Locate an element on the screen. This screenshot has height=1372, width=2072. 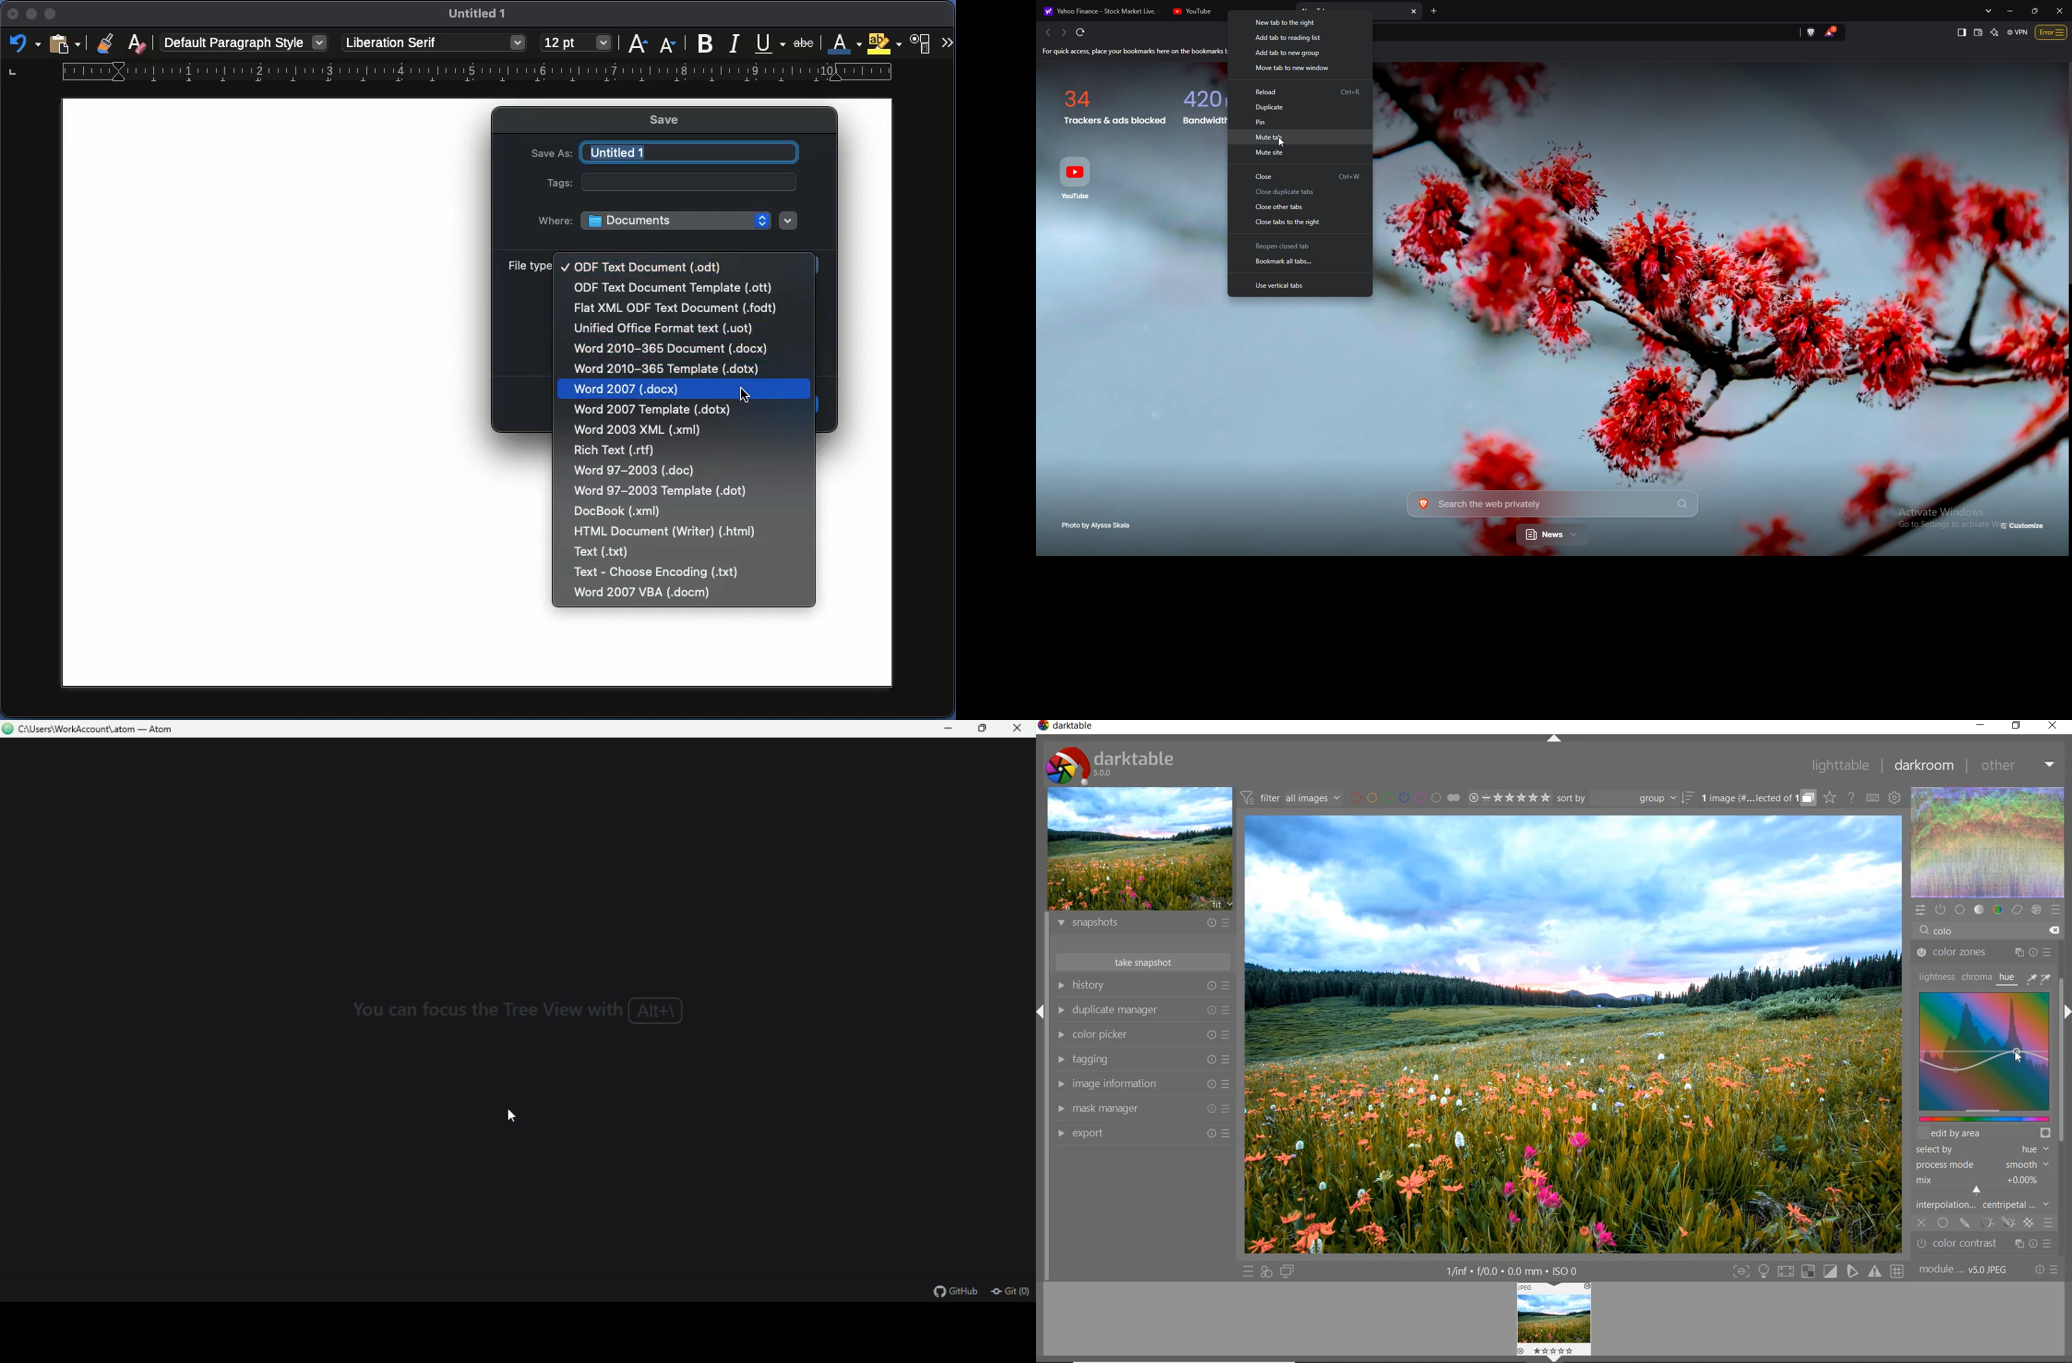
cursor position is located at coordinates (2018, 1055).